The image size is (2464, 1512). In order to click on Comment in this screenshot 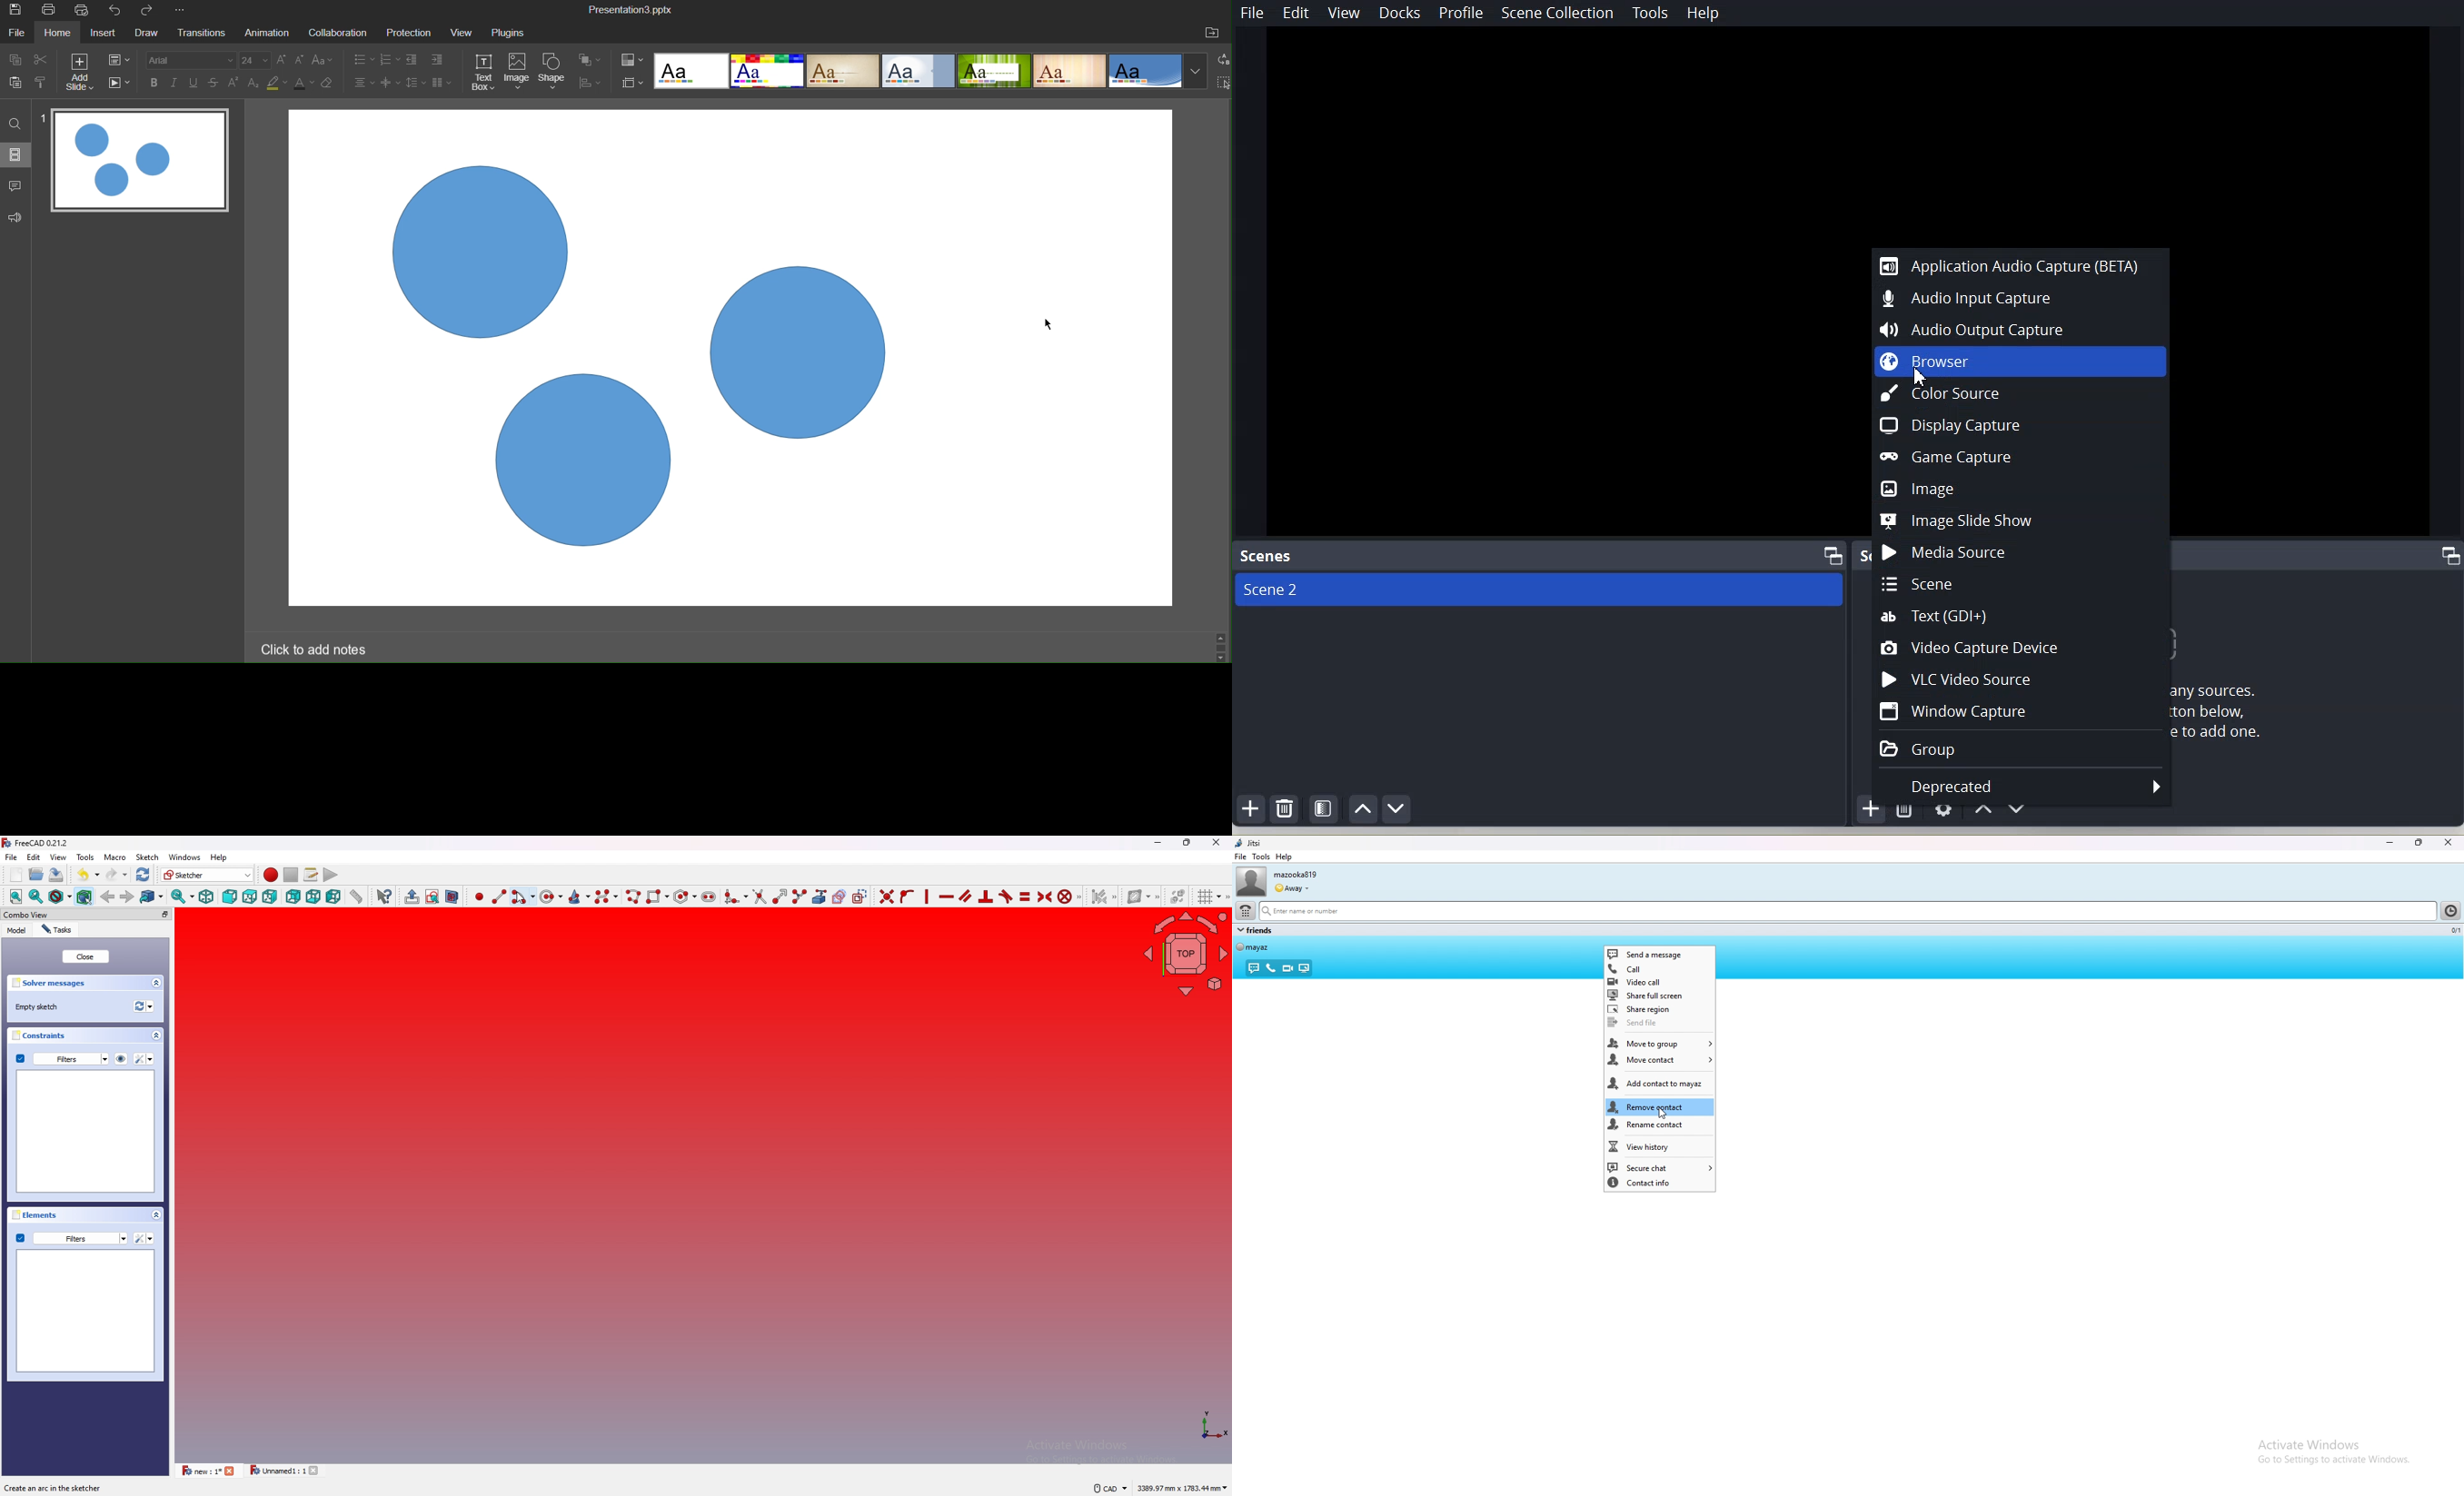, I will do `click(15, 186)`.